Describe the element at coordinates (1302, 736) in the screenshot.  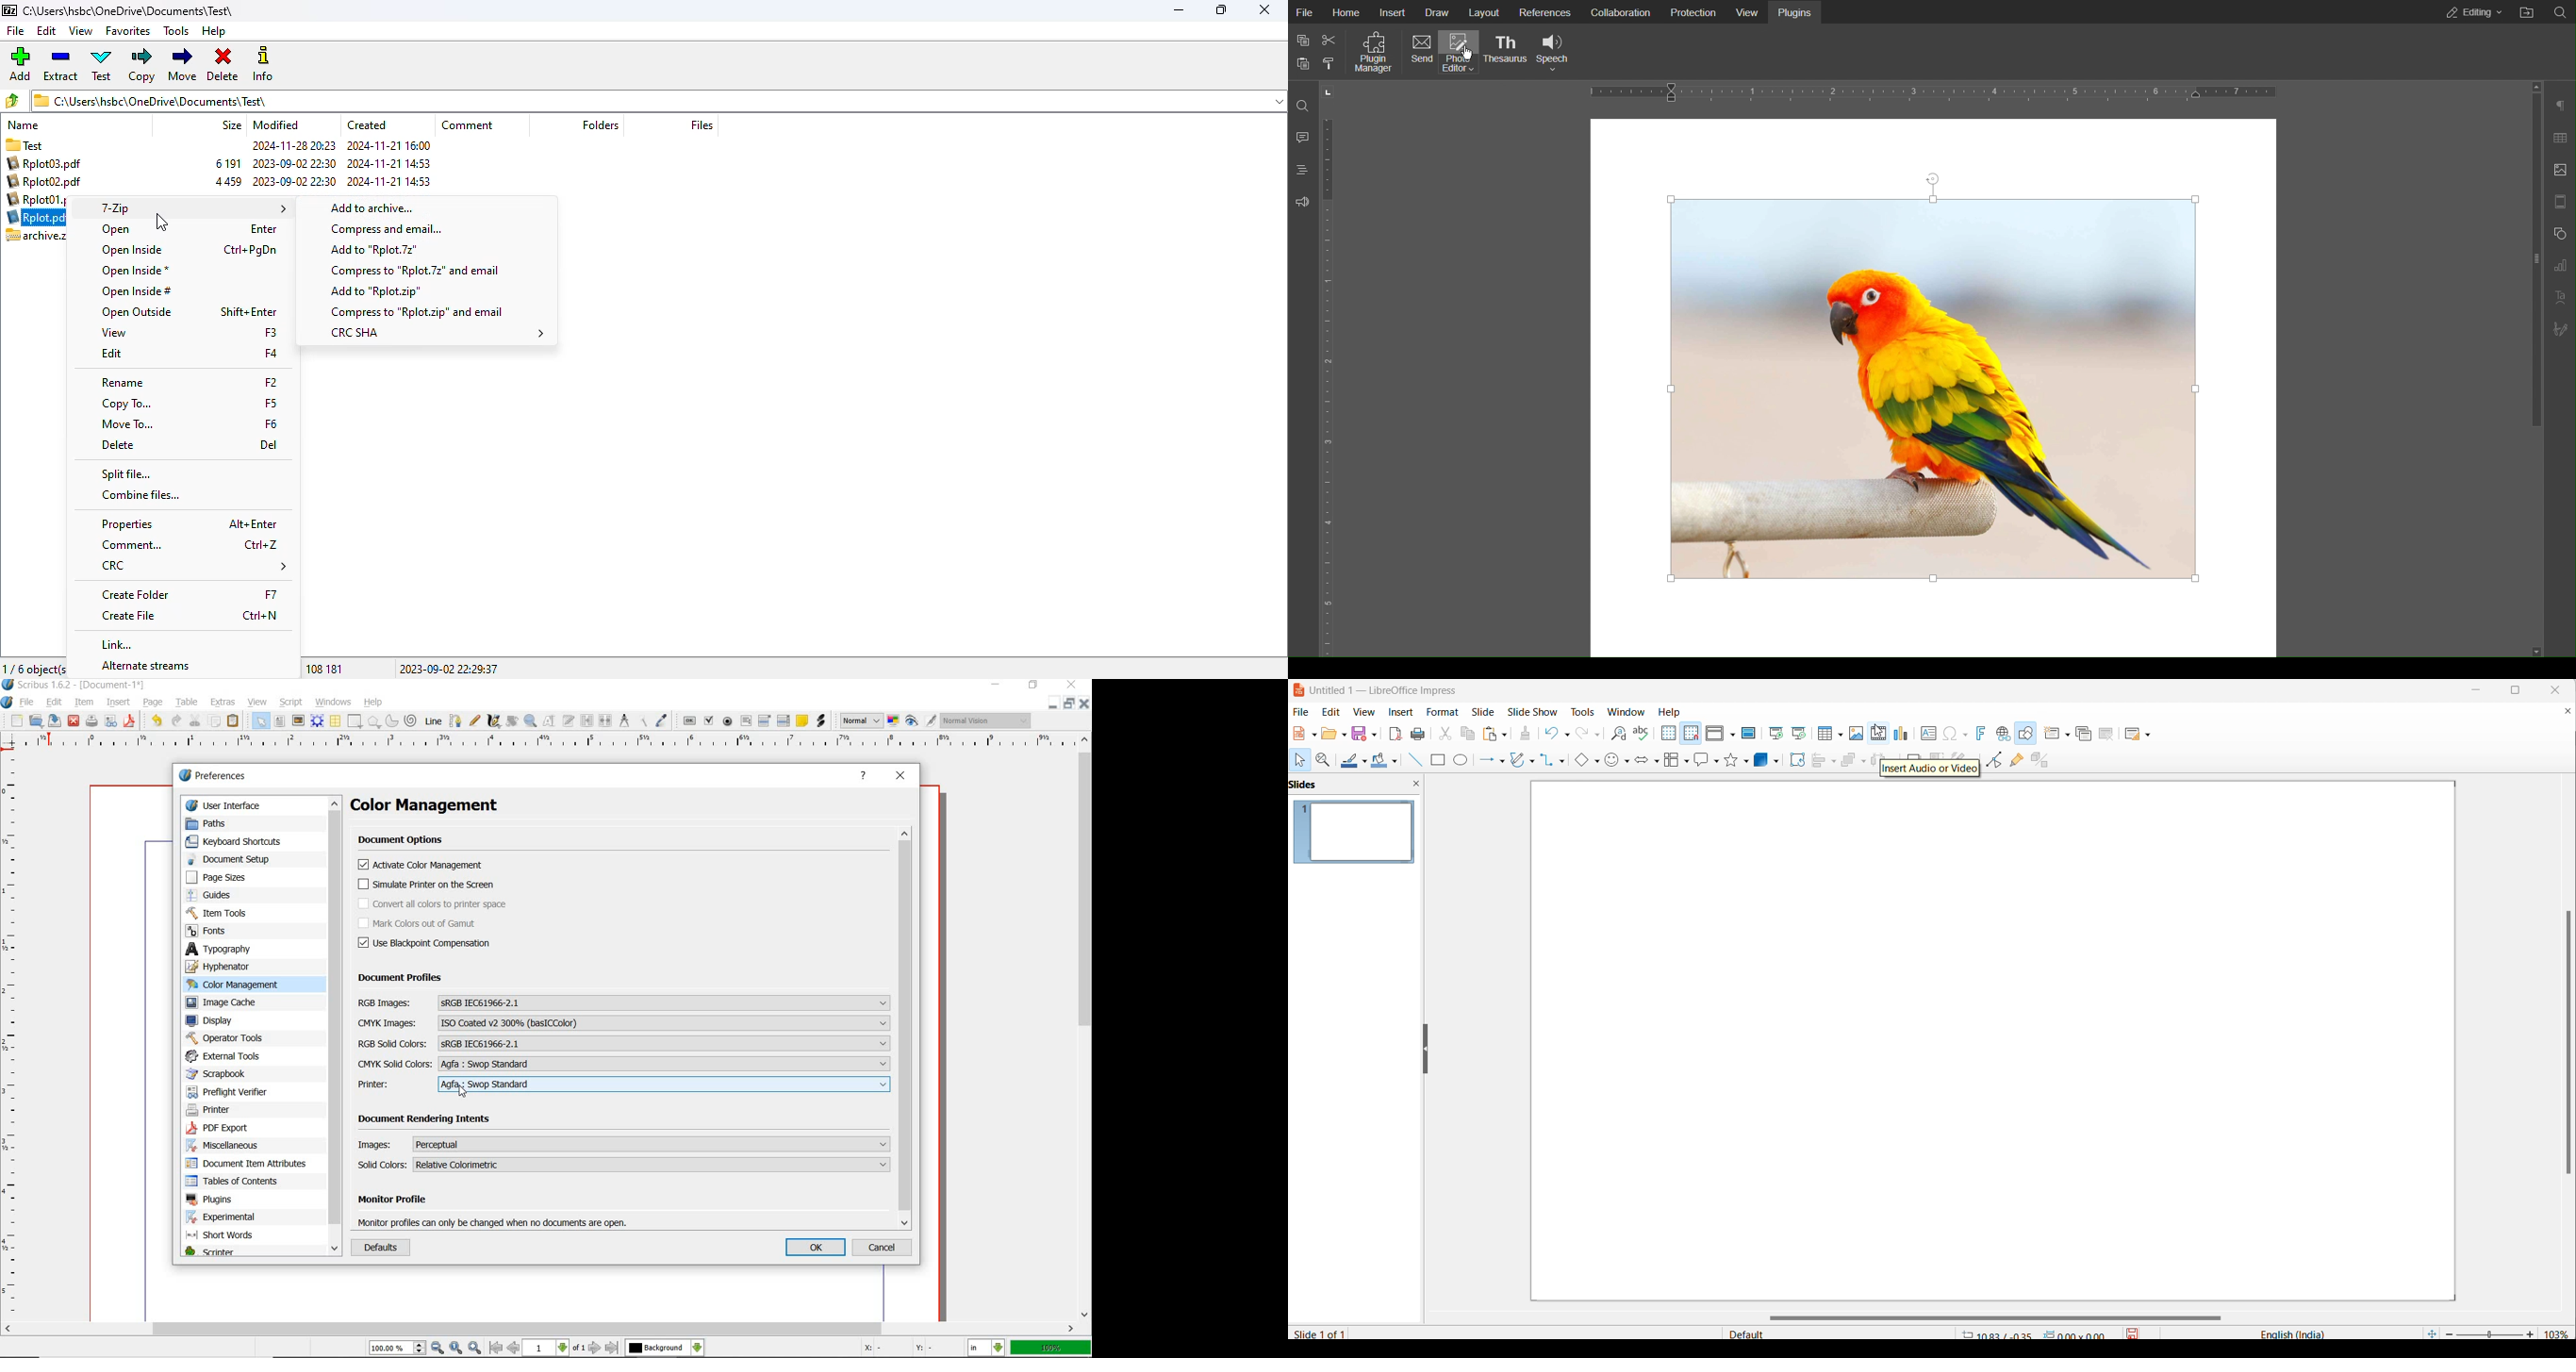
I see `new file` at that location.